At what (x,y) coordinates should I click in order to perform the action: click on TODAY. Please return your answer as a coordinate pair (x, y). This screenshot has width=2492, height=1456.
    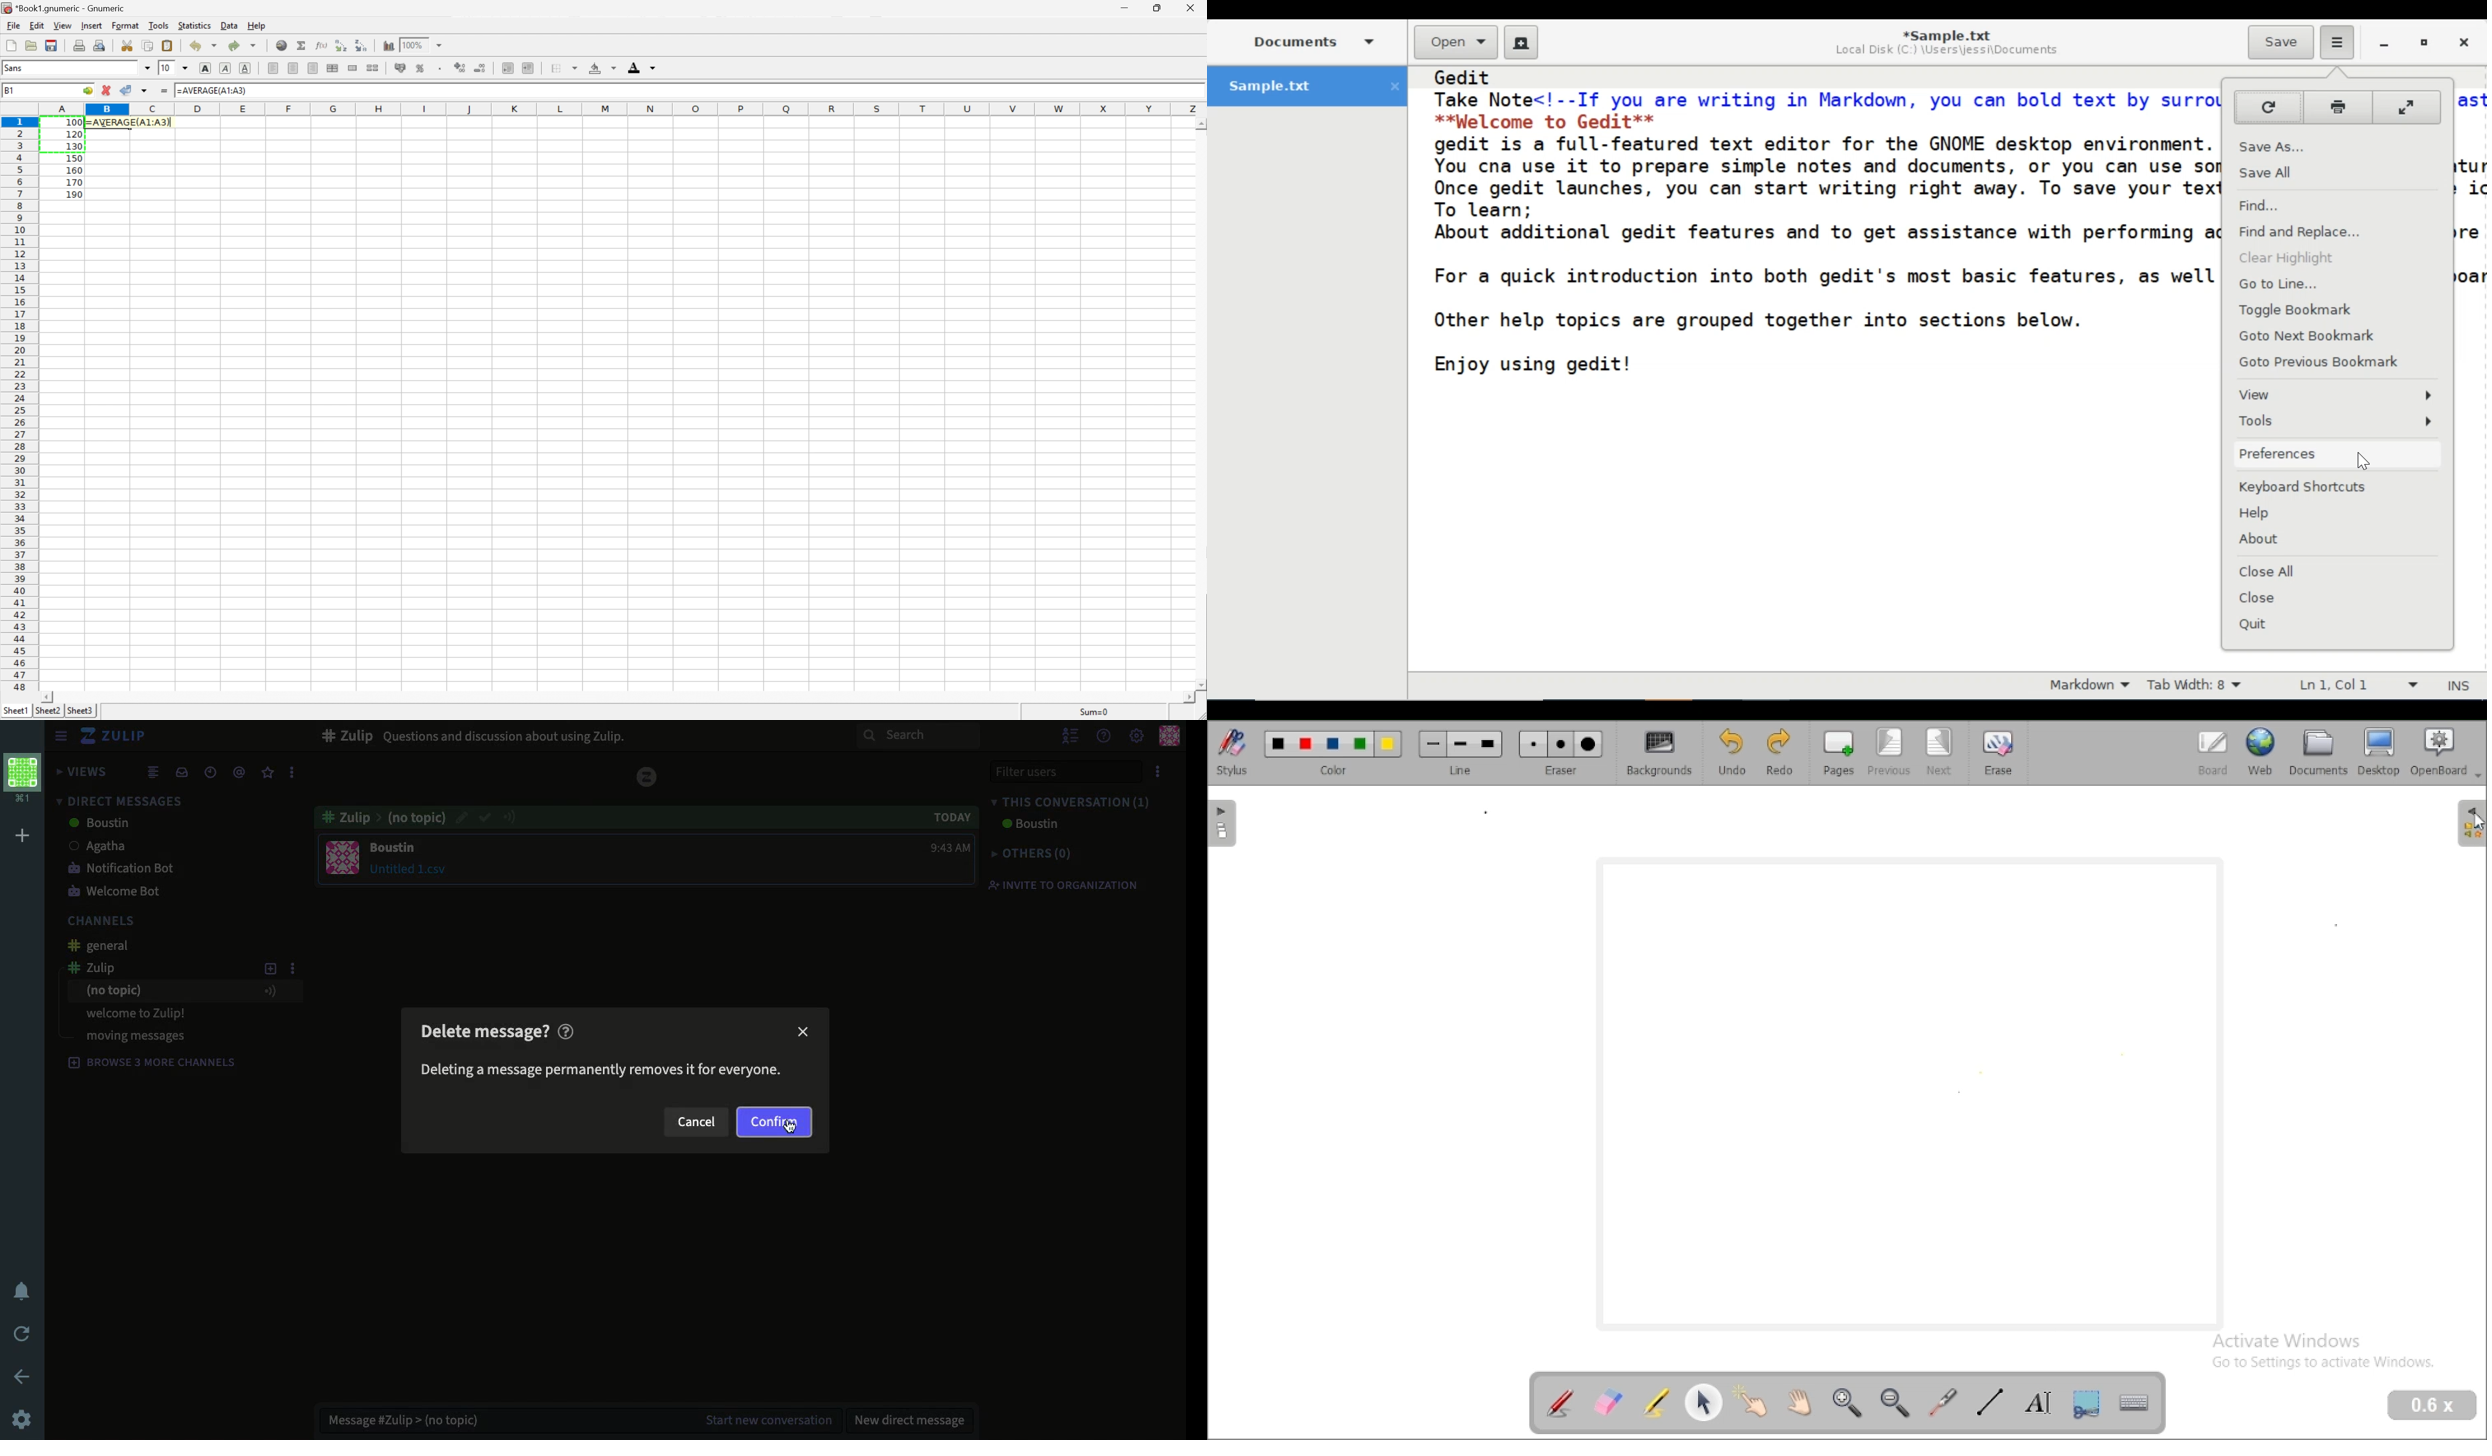
    Looking at the image, I should click on (942, 815).